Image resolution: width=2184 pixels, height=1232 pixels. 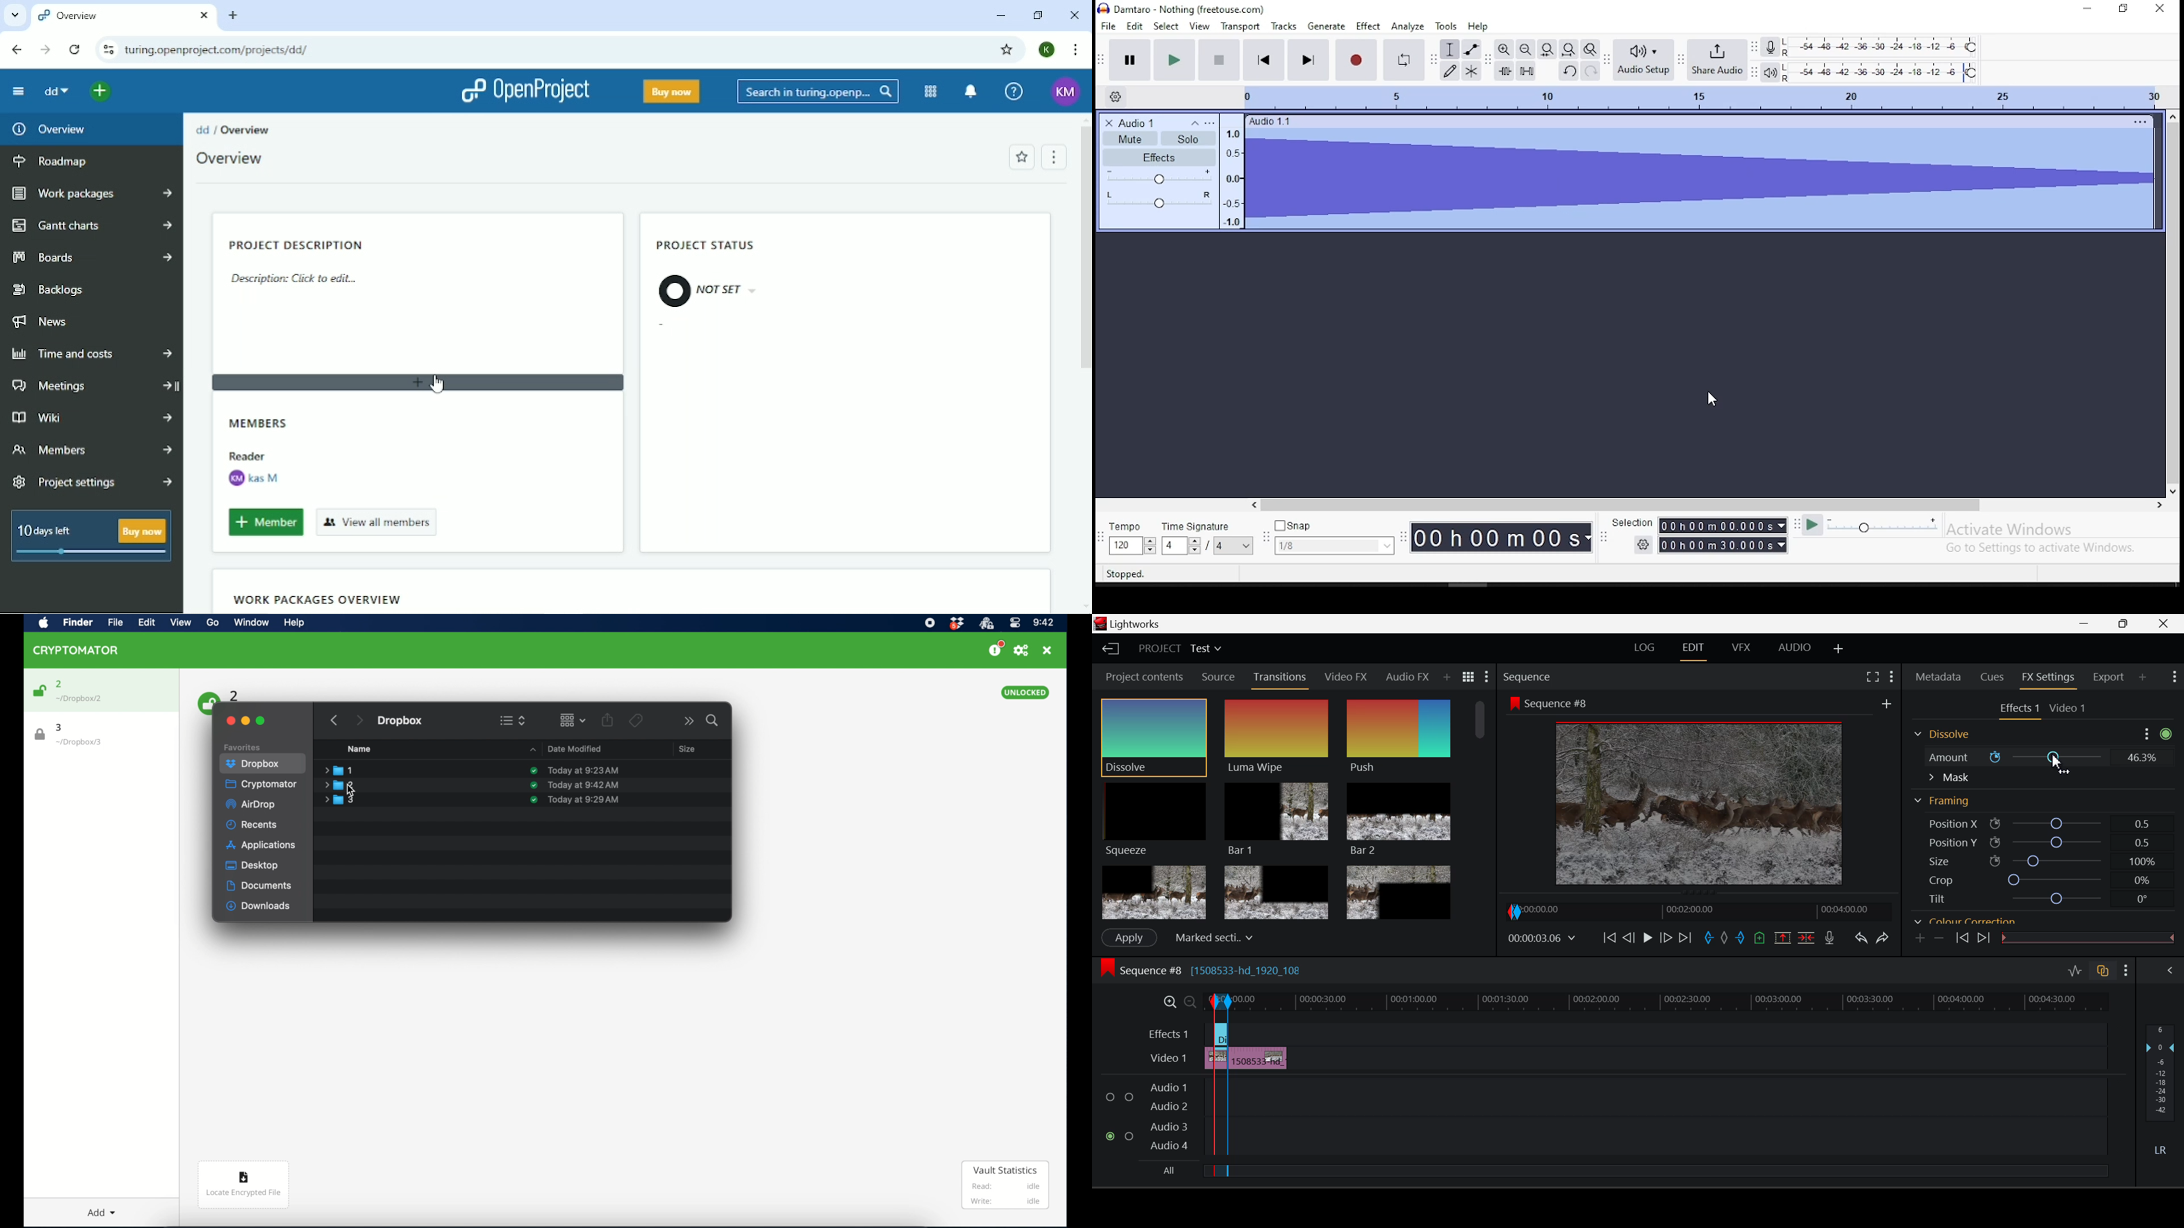 What do you see at coordinates (1160, 200) in the screenshot?
I see `pan` at bounding box center [1160, 200].